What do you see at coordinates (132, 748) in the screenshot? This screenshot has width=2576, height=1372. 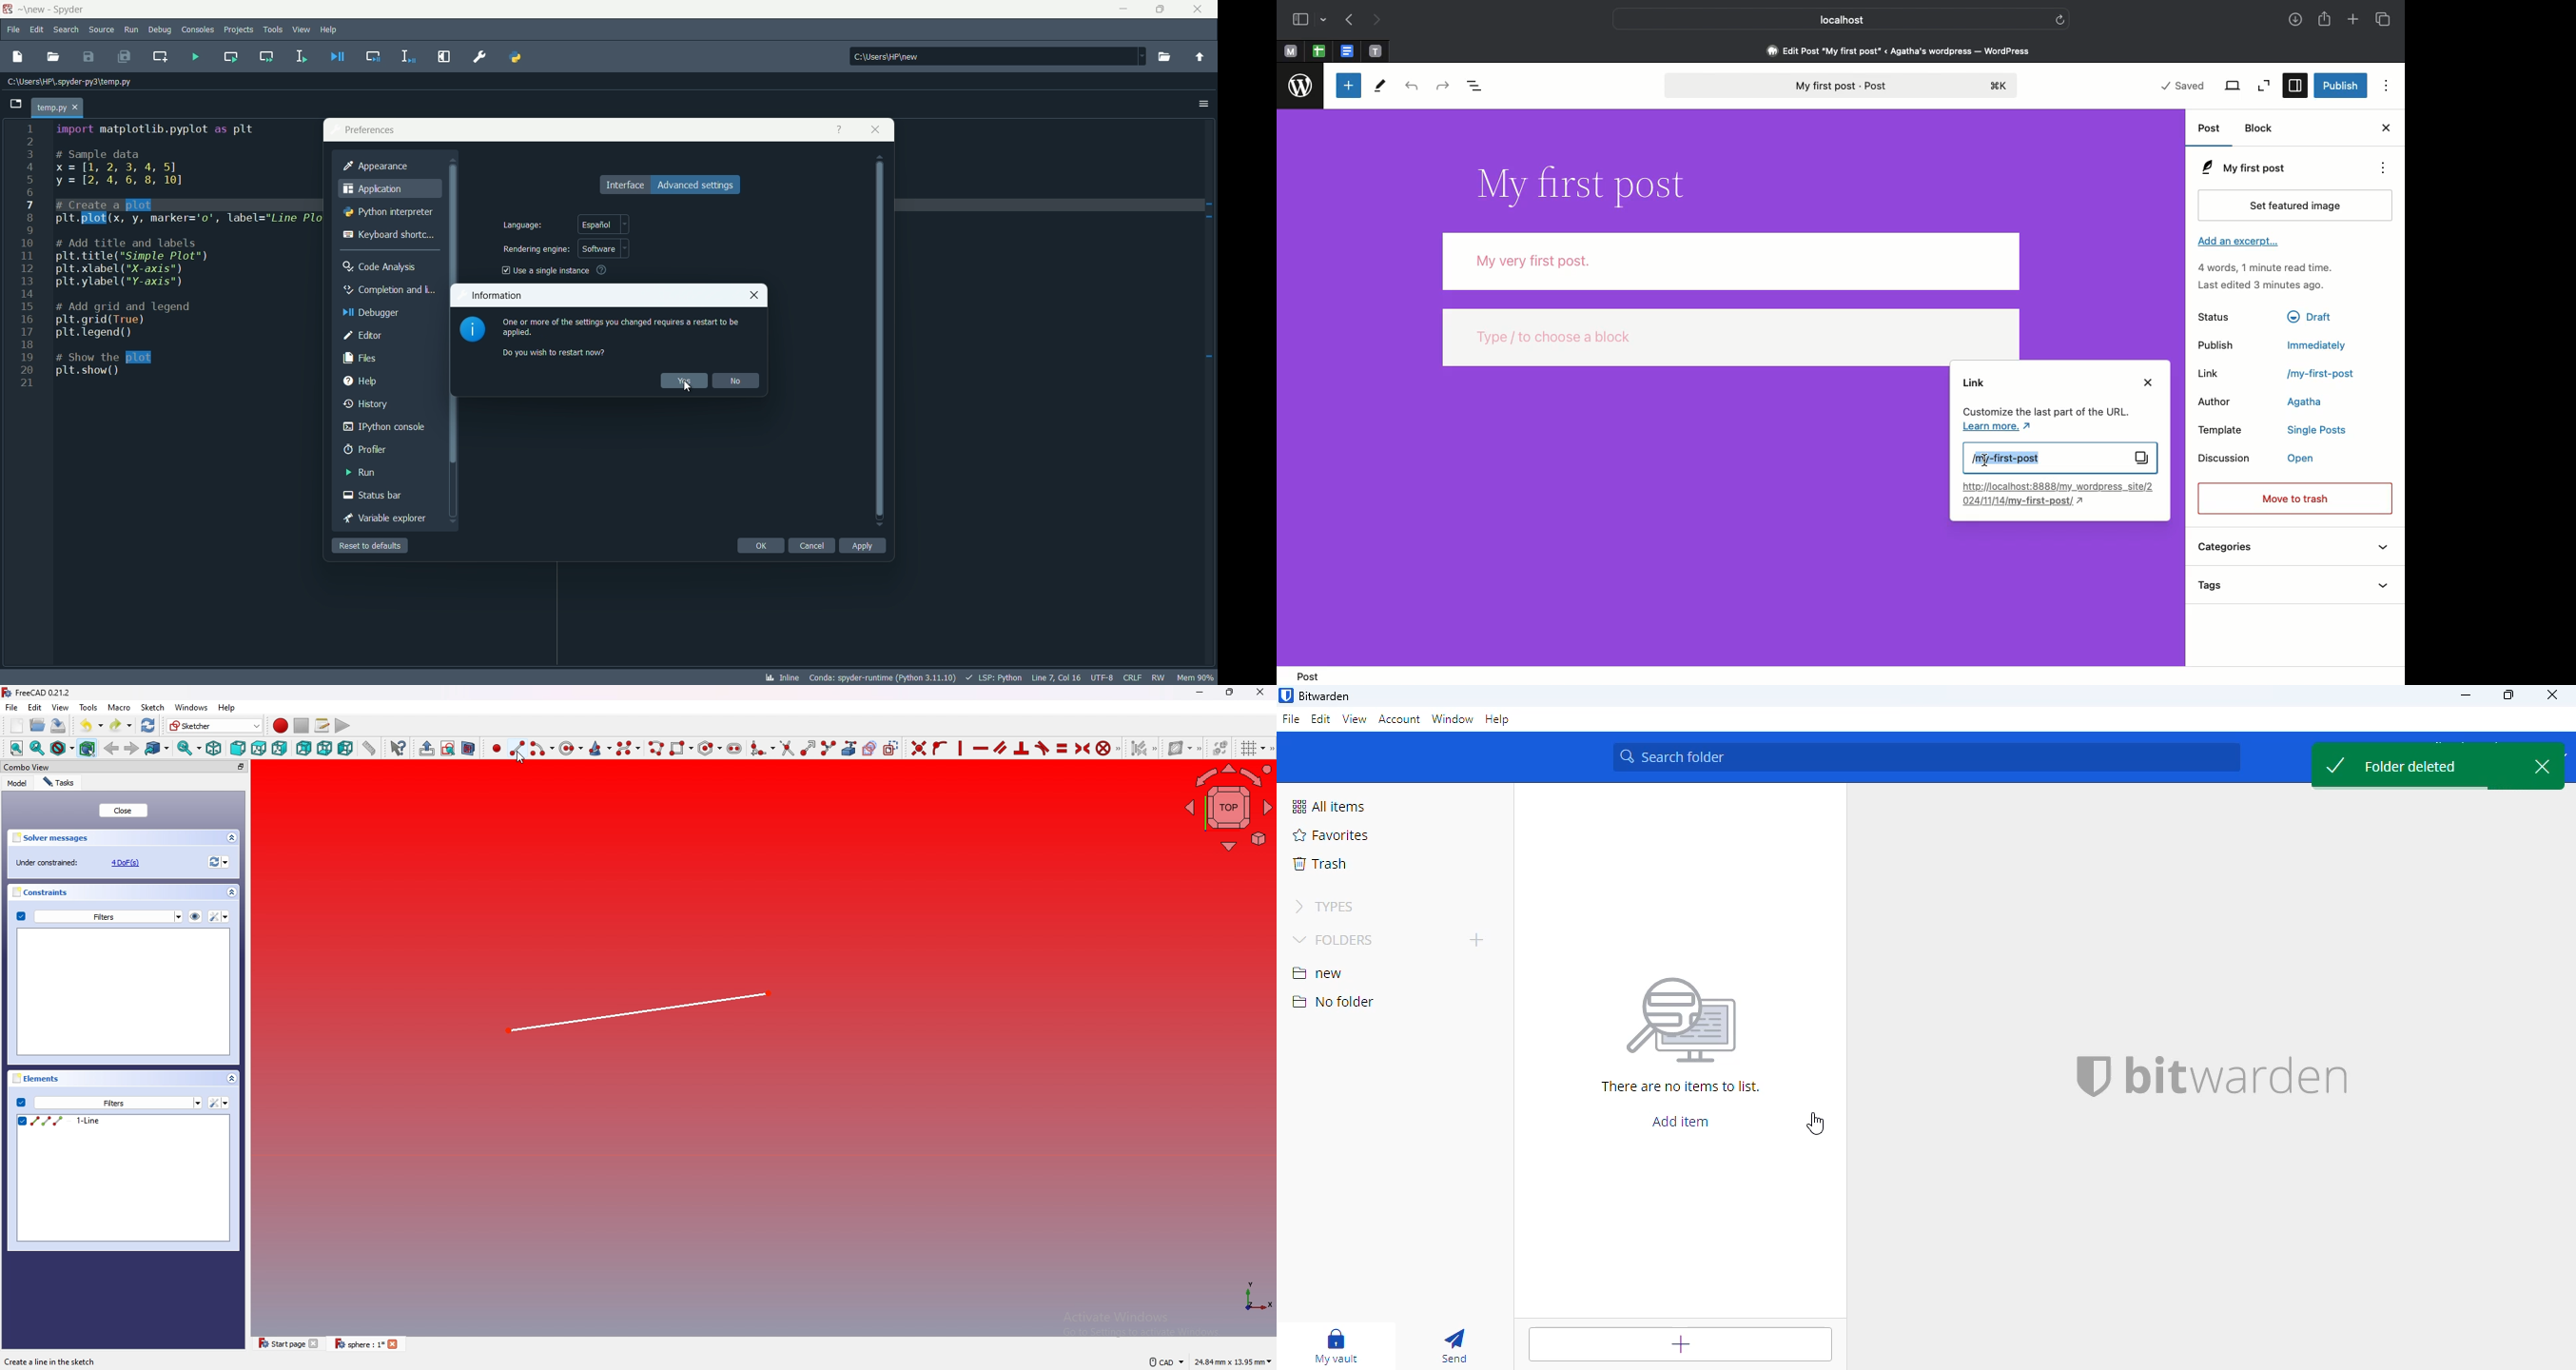 I see `Forward` at bounding box center [132, 748].